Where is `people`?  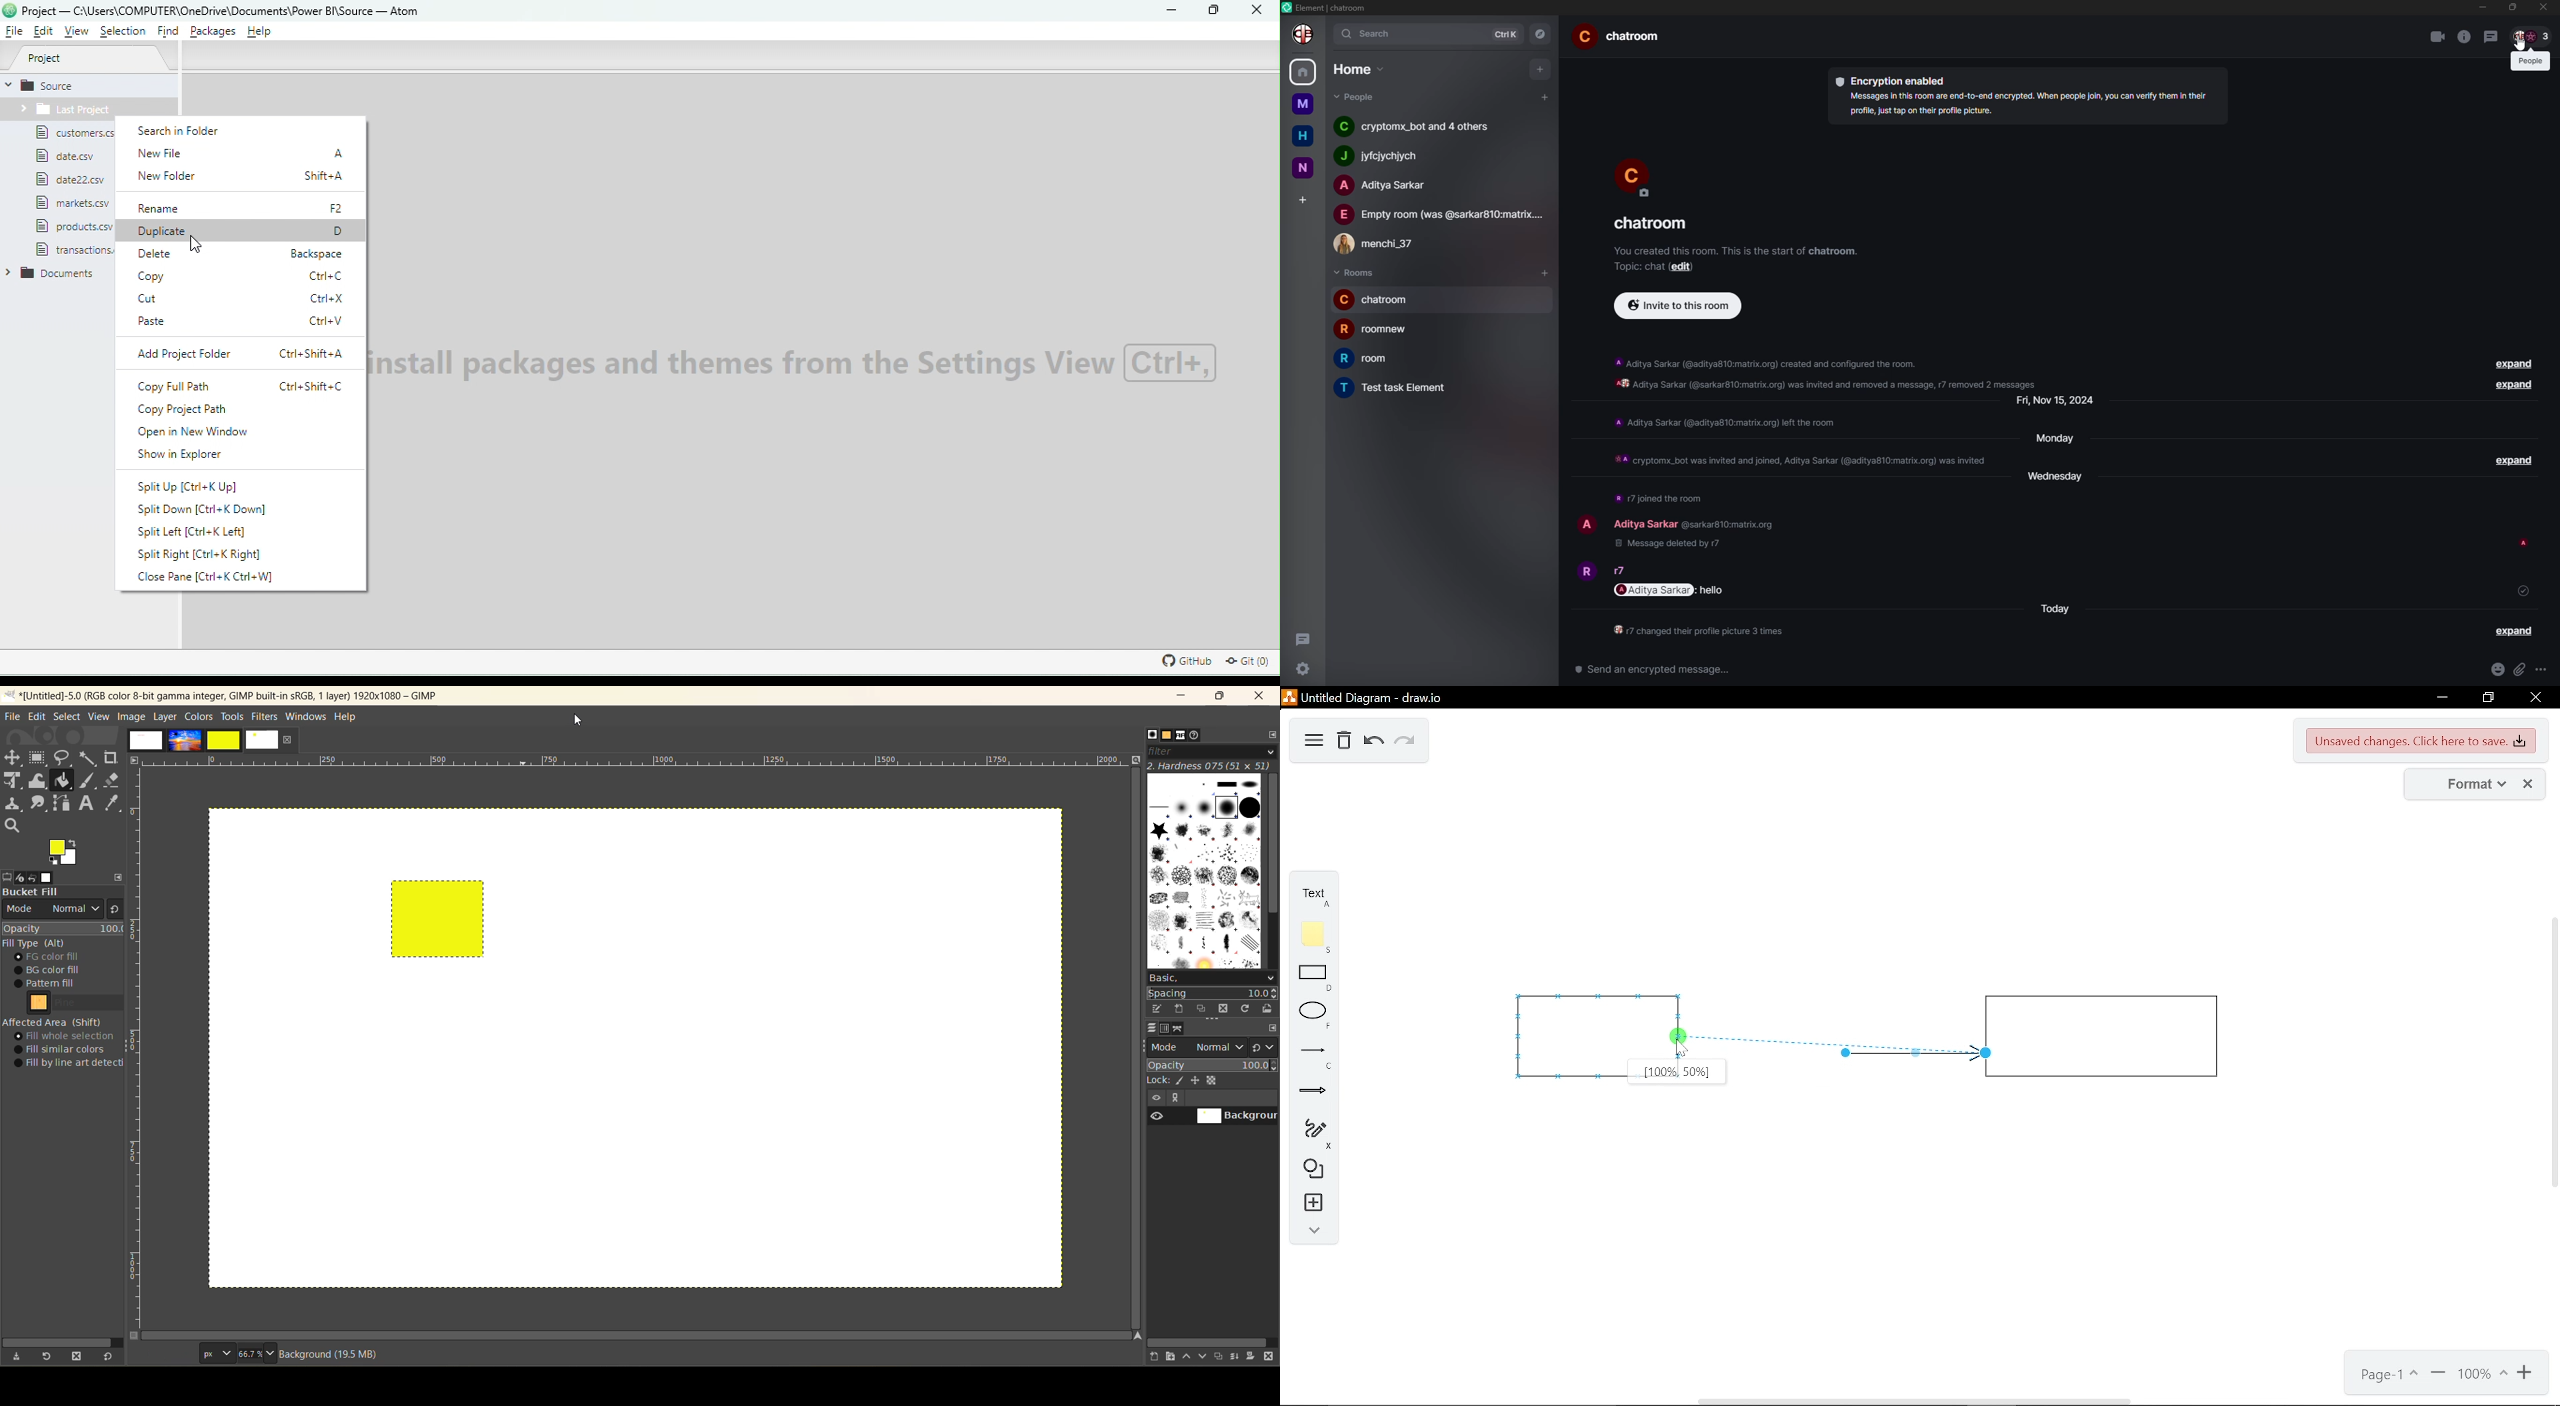
people is located at coordinates (1362, 97).